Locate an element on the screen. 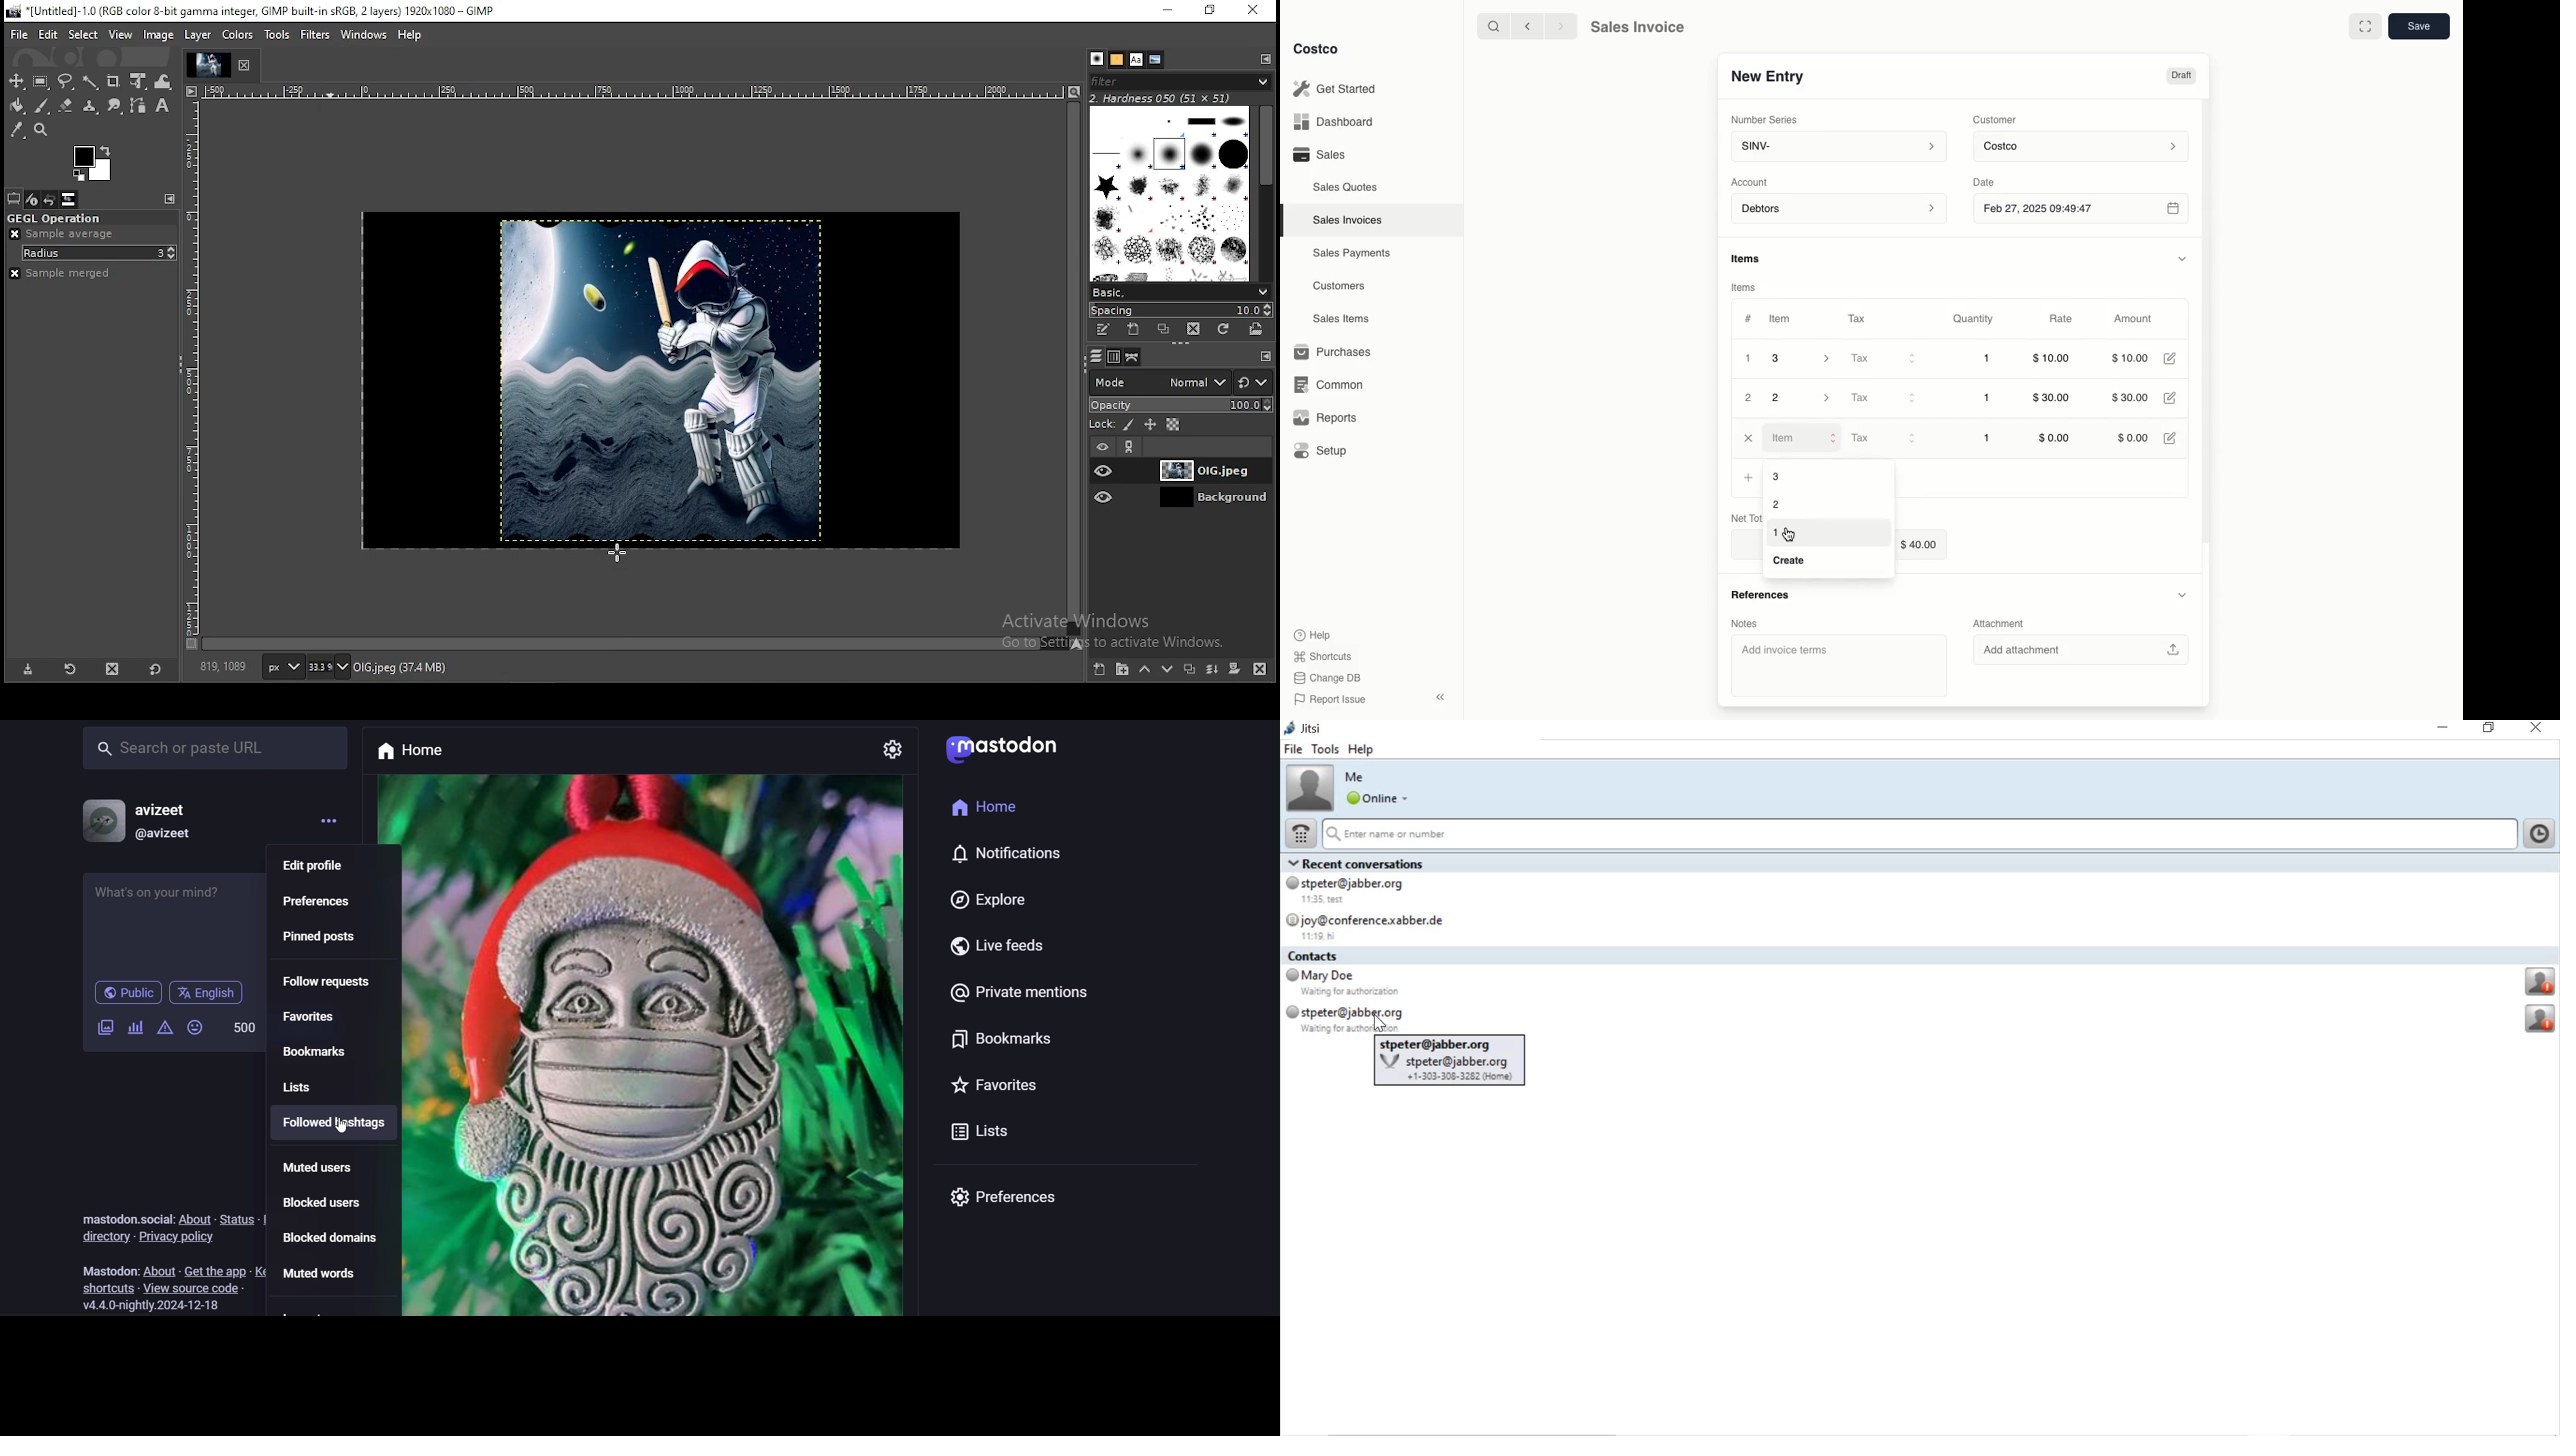 The width and height of the screenshot is (2576, 1456). Feb 27, 2025 09:49:47 is located at coordinates (2081, 208).